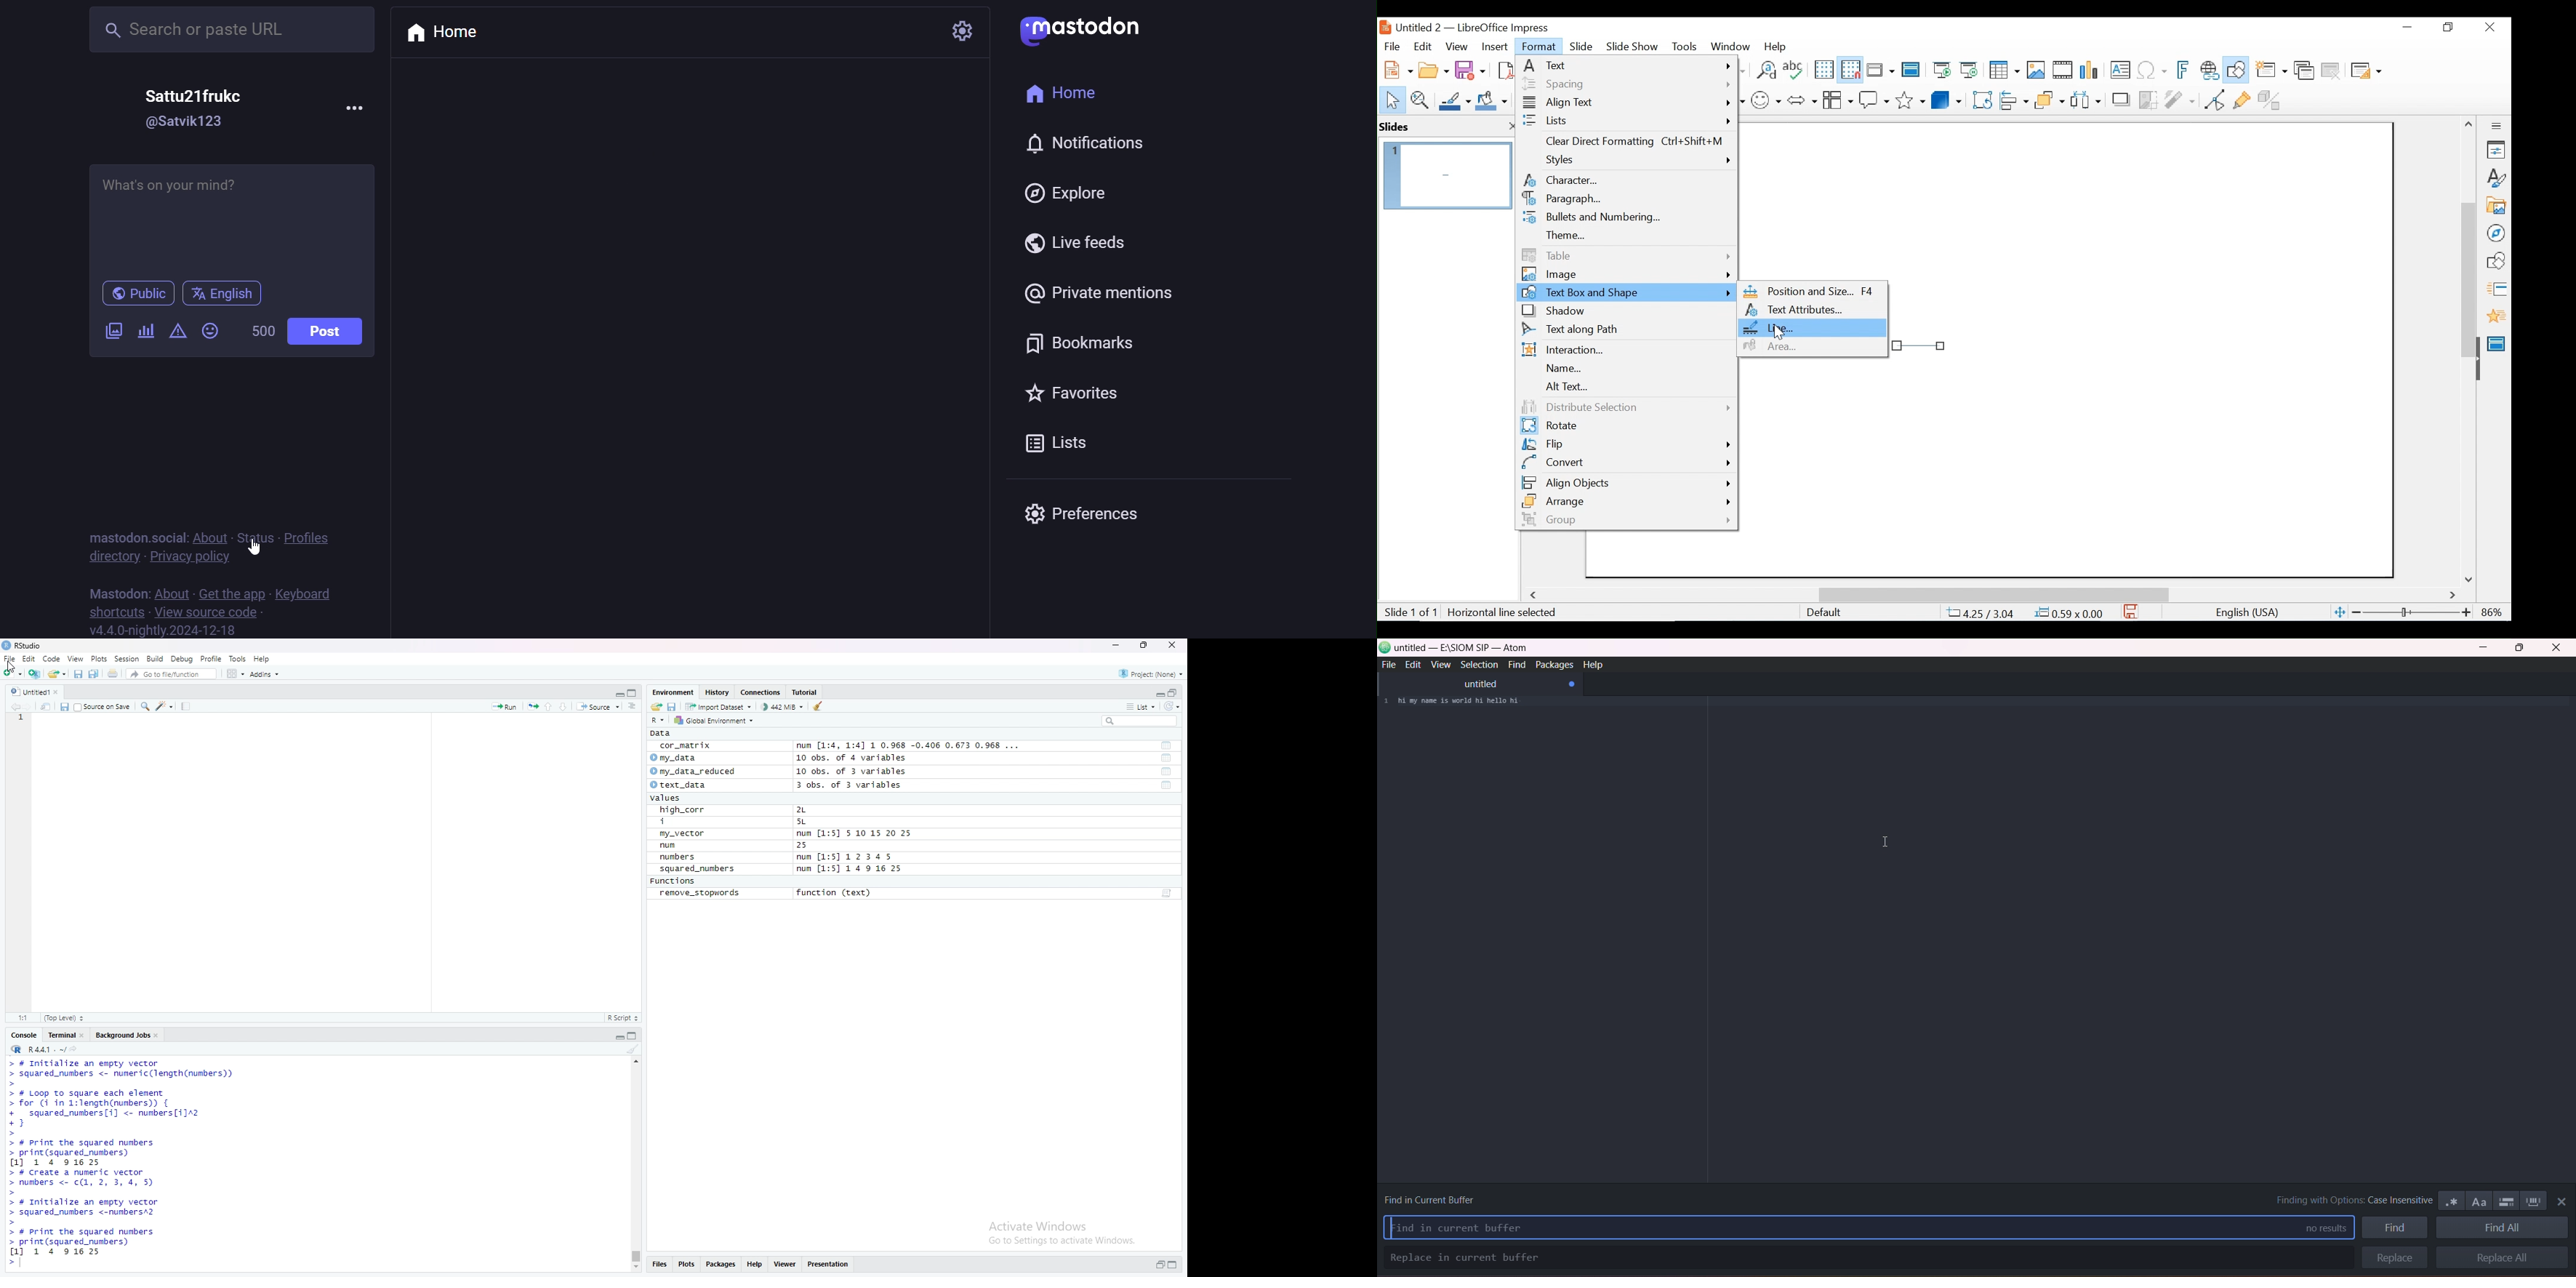 This screenshot has height=1288, width=2576. I want to click on Window, so click(1731, 46).